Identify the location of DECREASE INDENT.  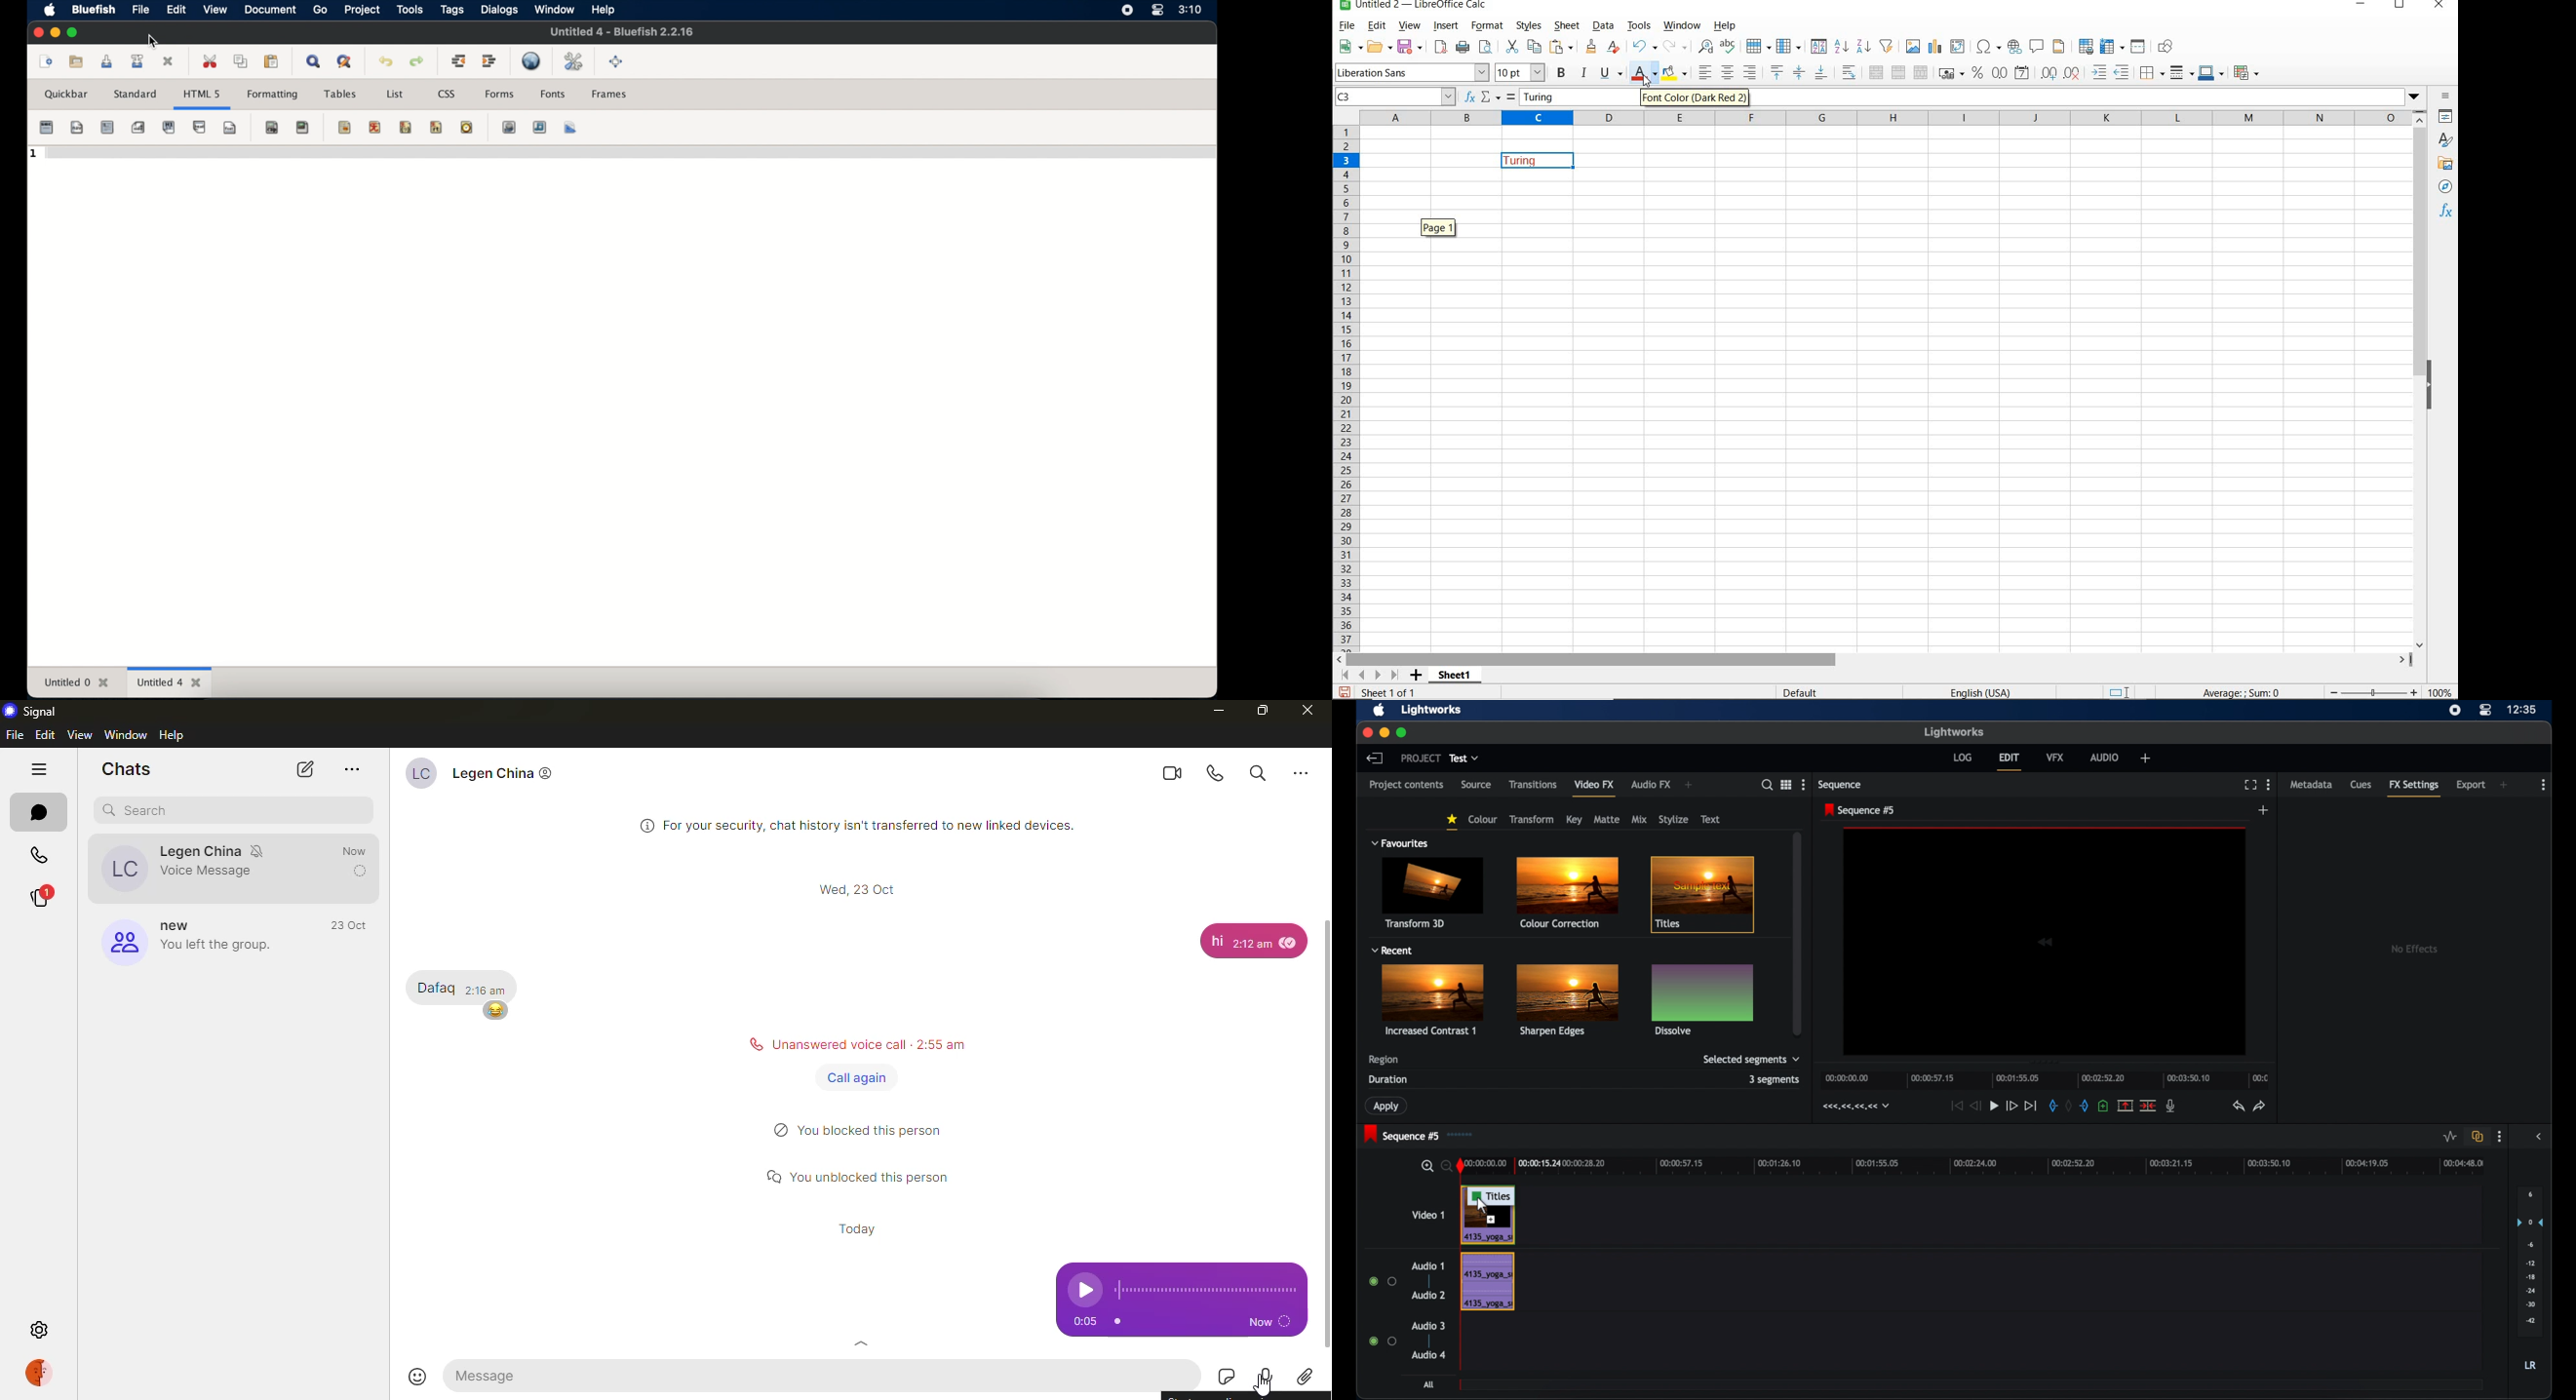
(2122, 70).